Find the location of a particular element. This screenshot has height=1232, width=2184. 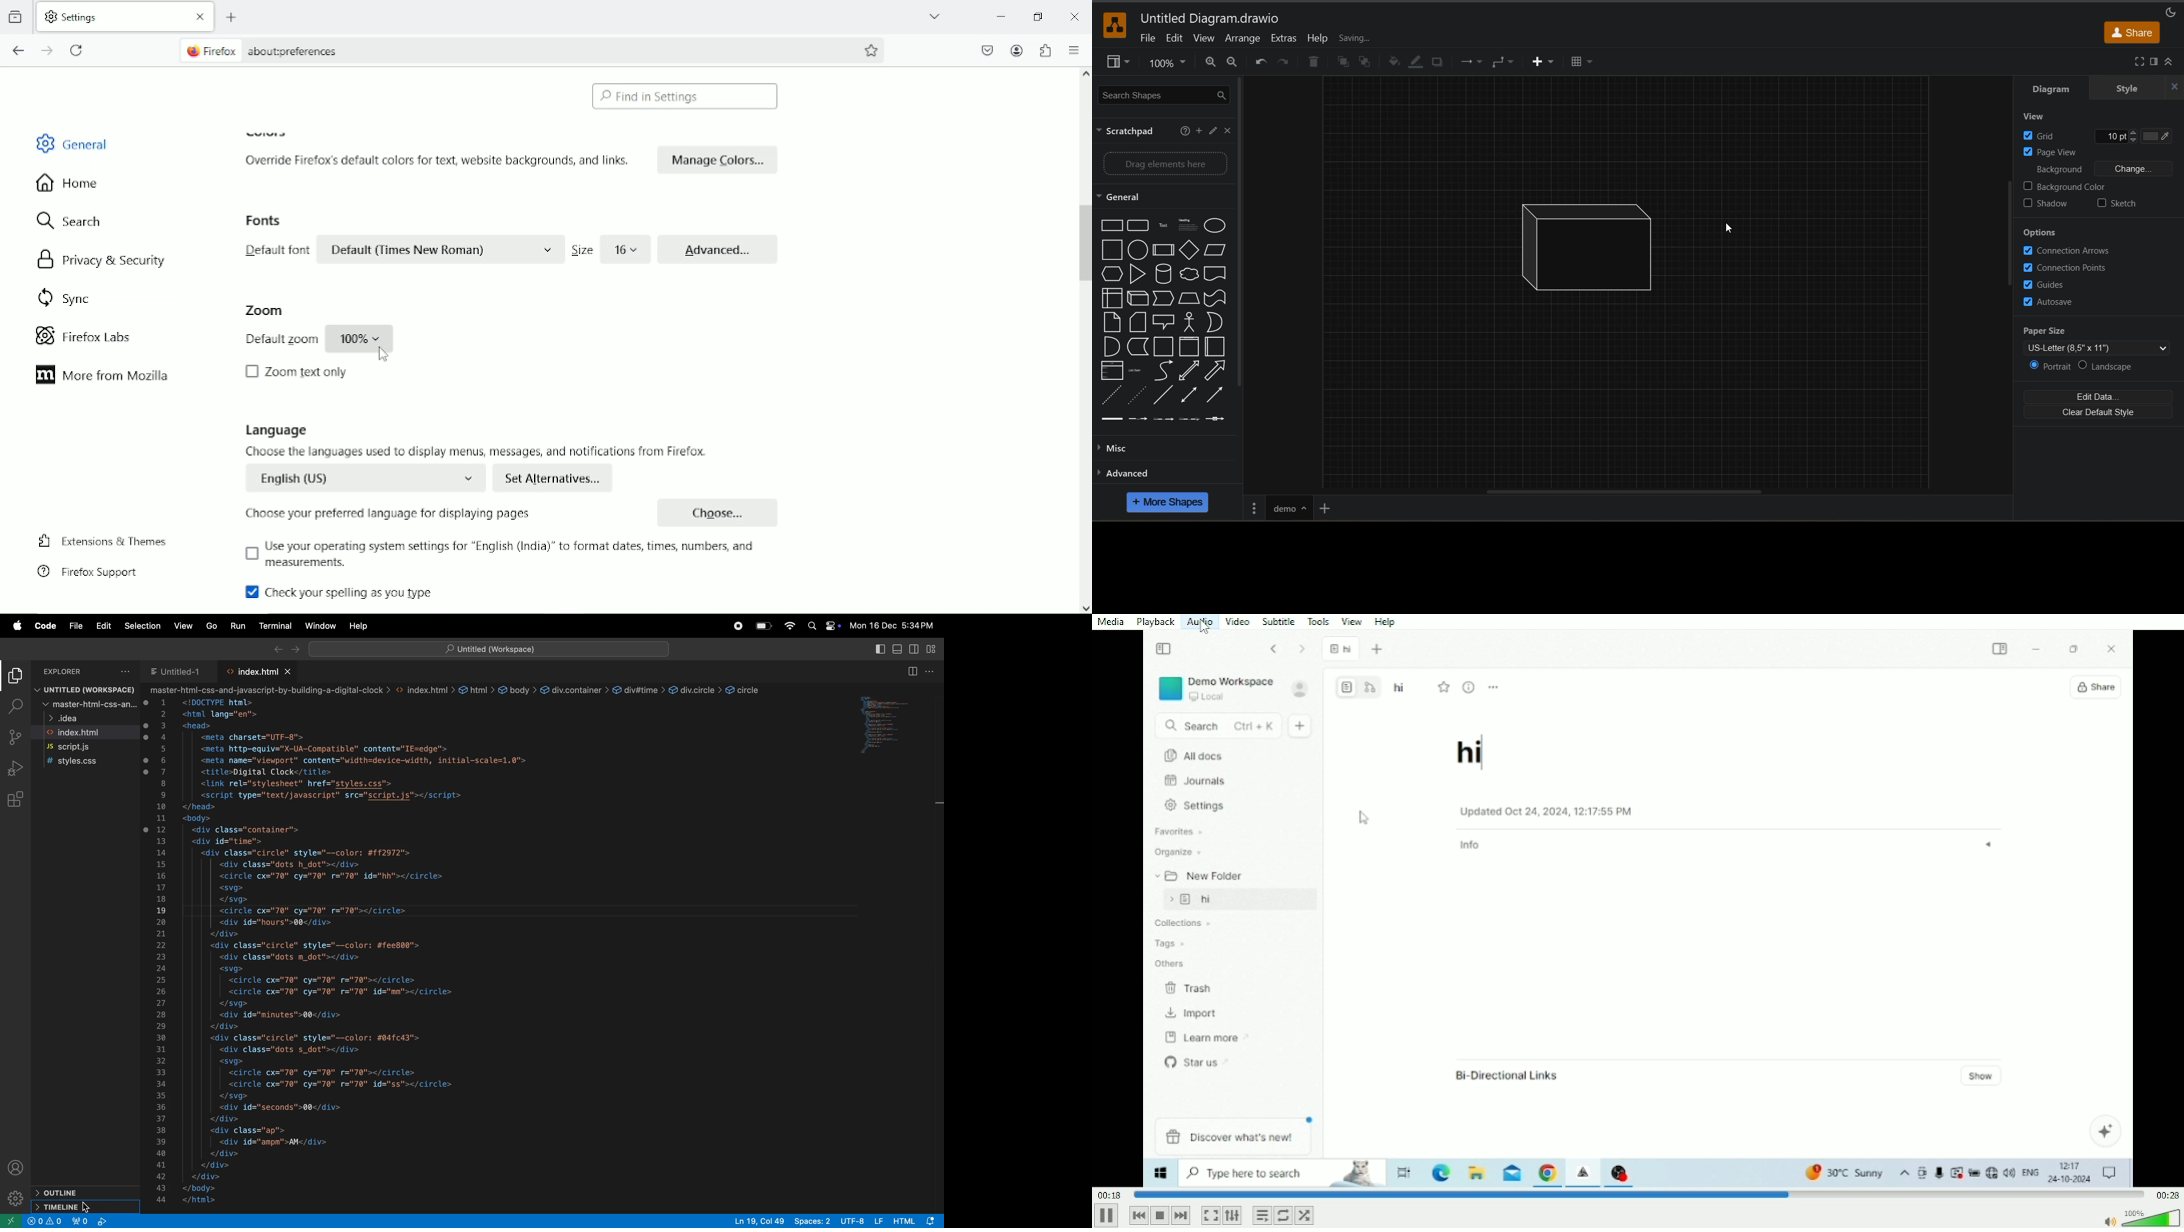

Set Alternatives... is located at coordinates (554, 478).